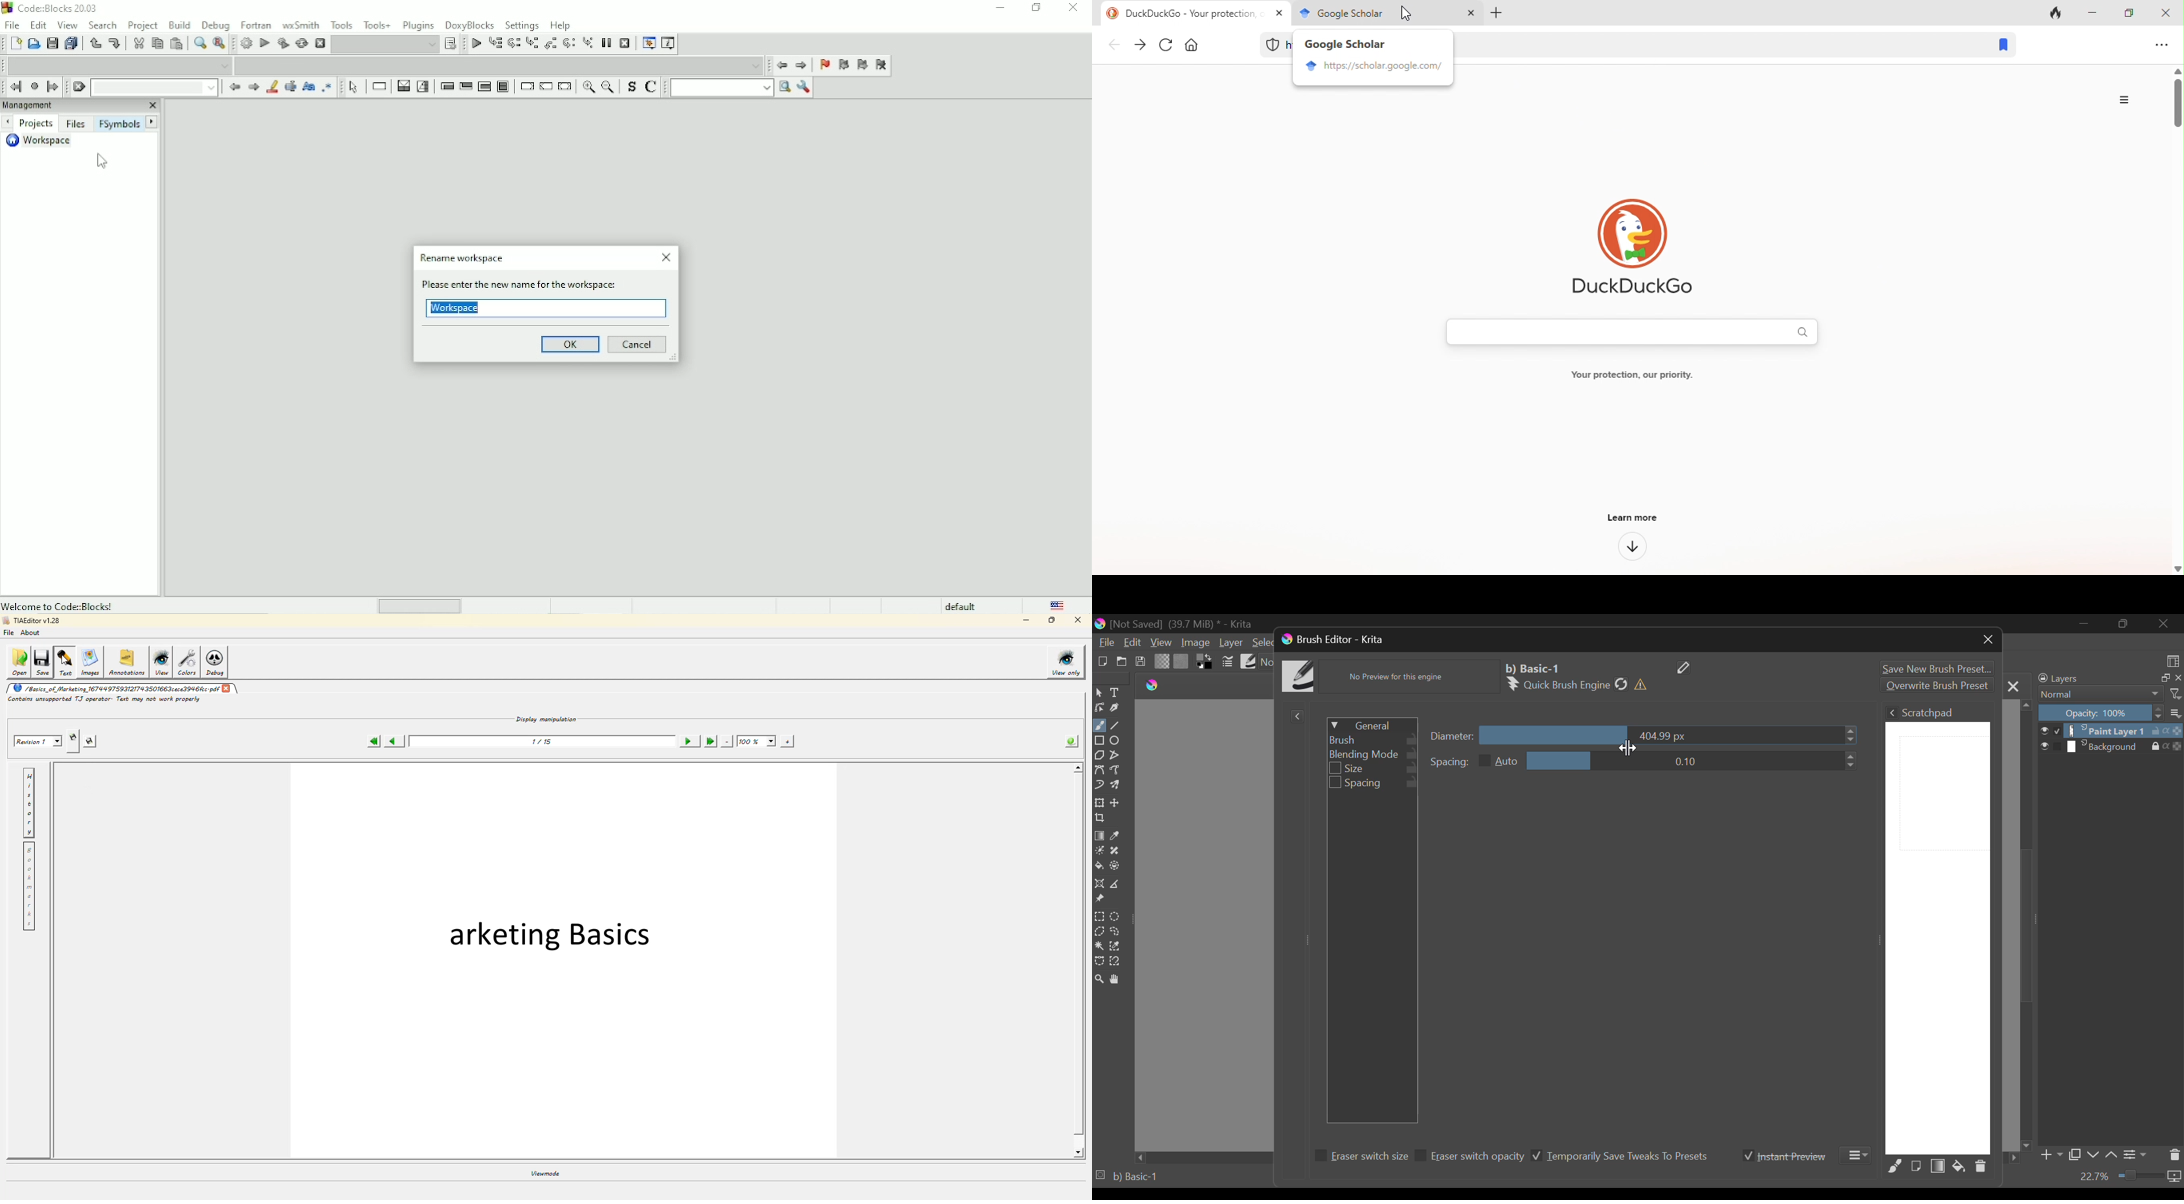  What do you see at coordinates (607, 42) in the screenshot?
I see `Break debugger` at bounding box center [607, 42].